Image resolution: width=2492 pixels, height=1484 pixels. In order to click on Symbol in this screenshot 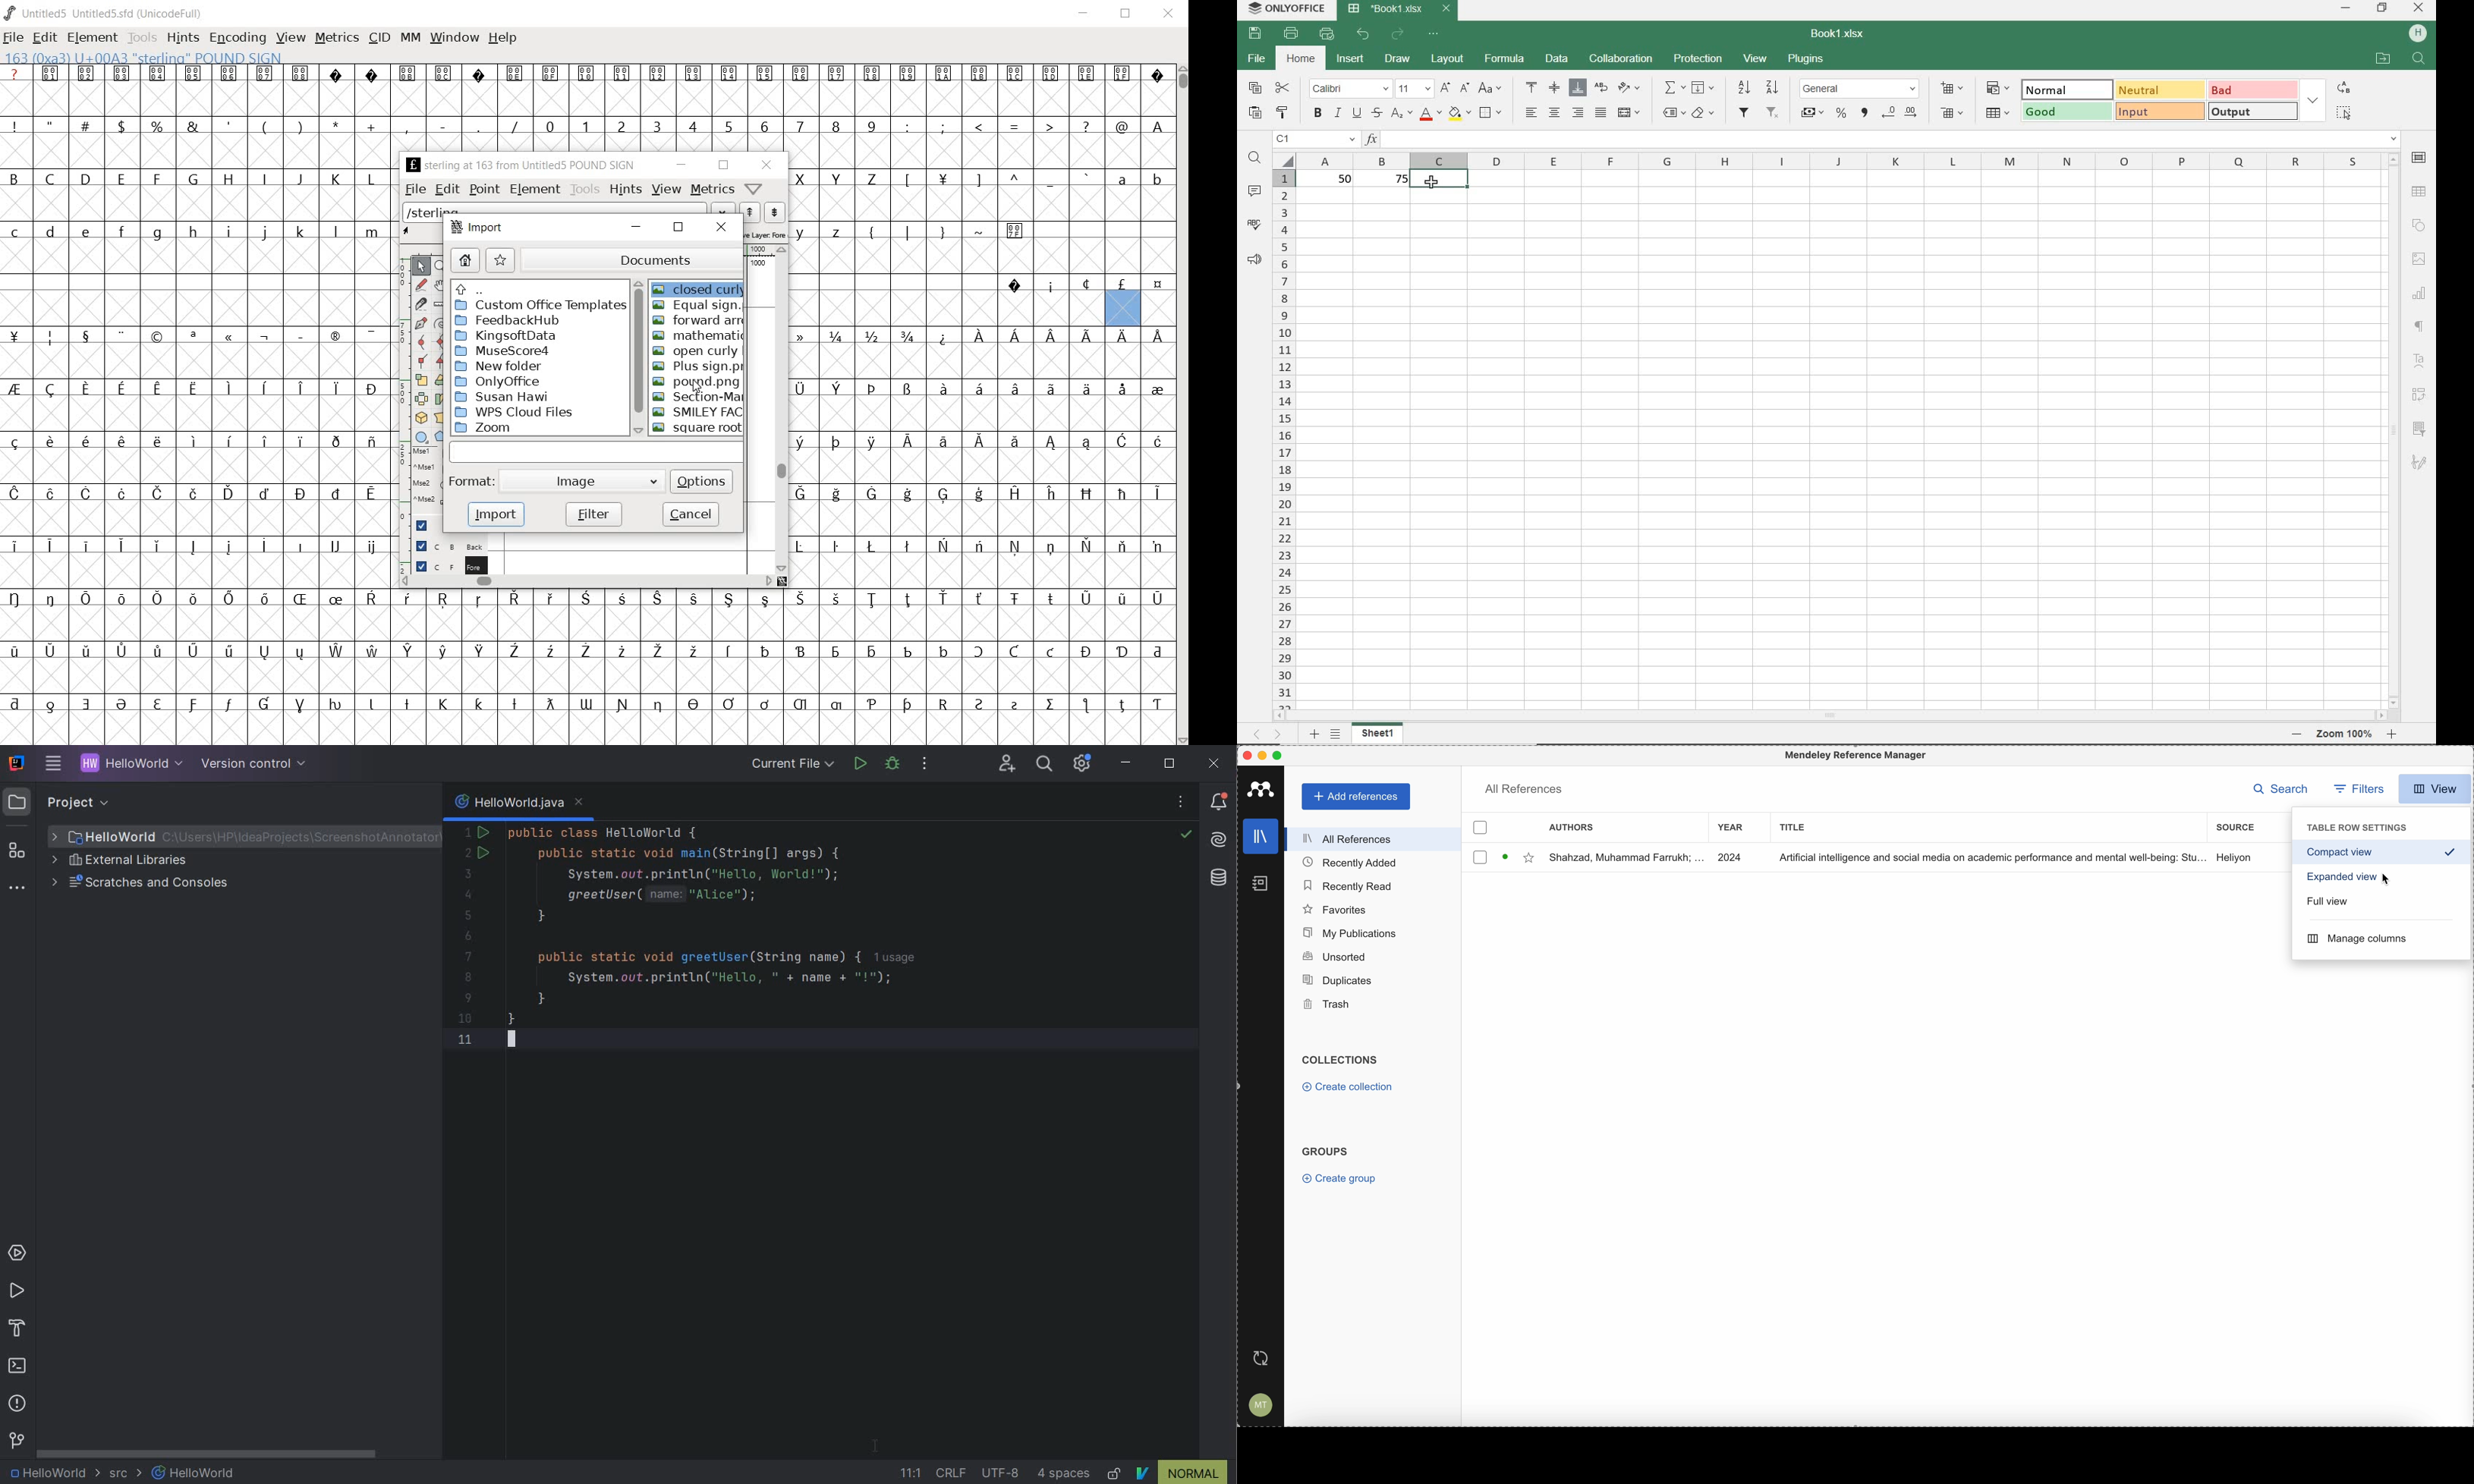, I will do `click(300, 545)`.